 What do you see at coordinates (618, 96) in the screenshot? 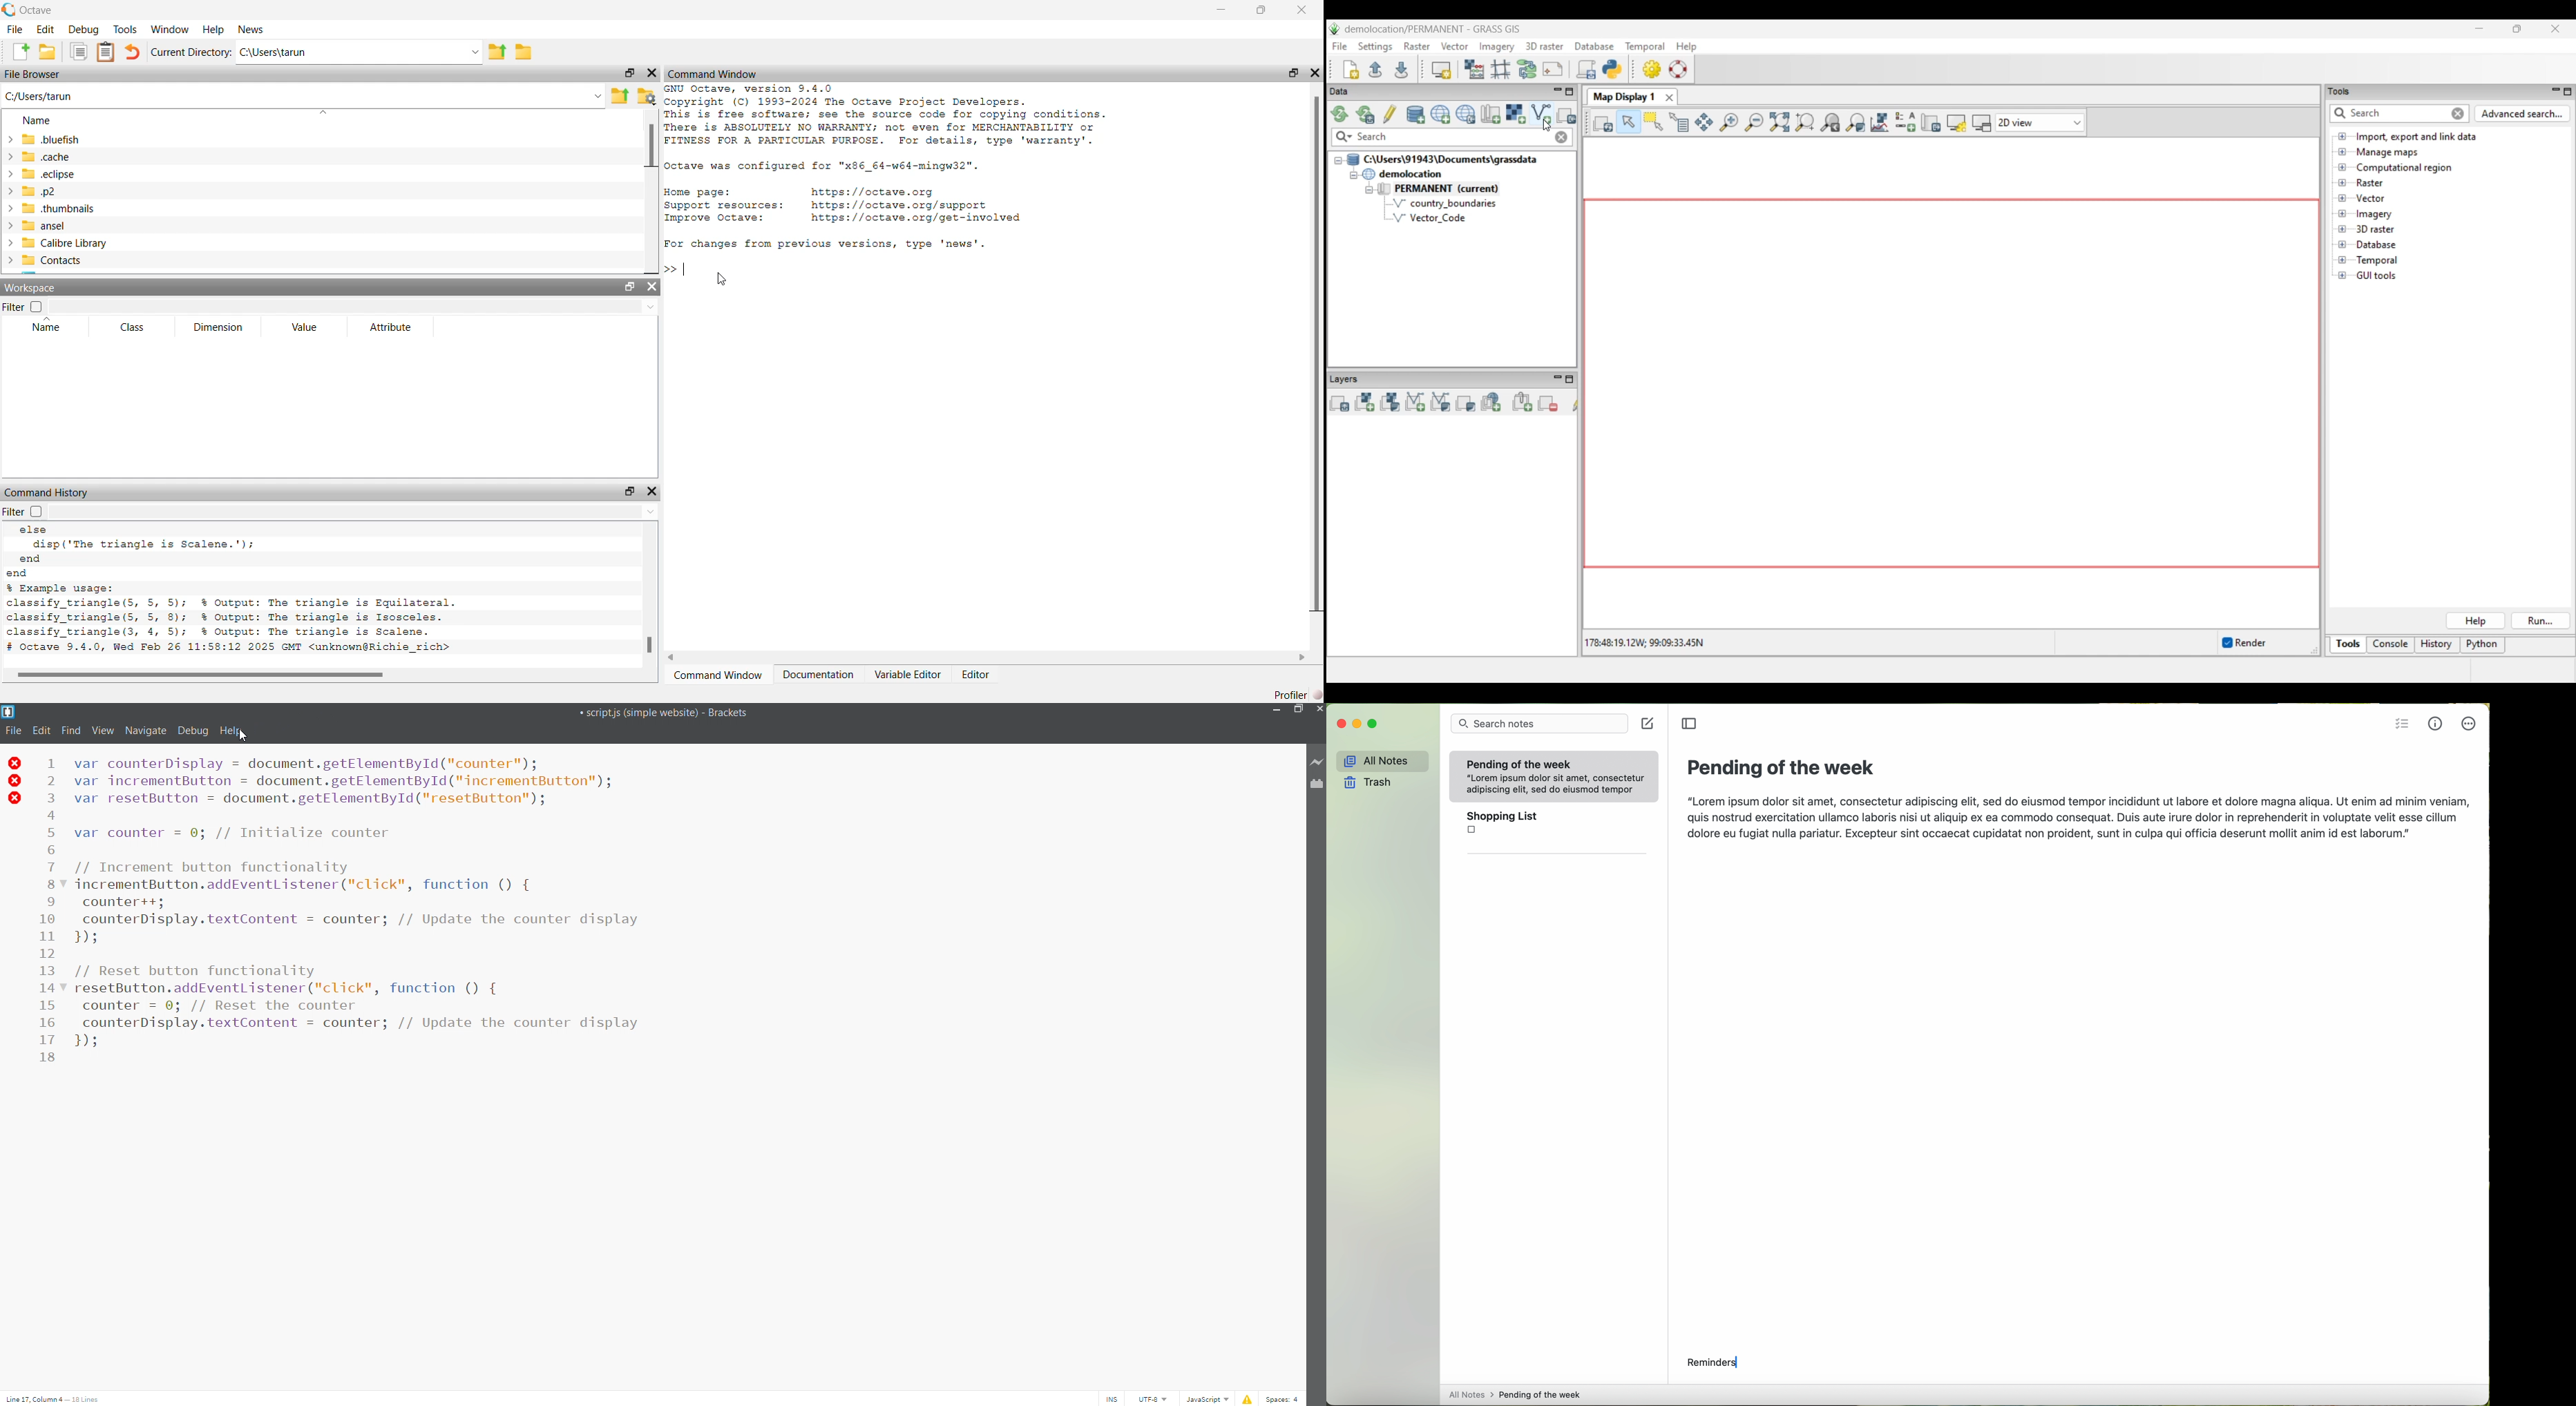
I see `one directory up` at bounding box center [618, 96].